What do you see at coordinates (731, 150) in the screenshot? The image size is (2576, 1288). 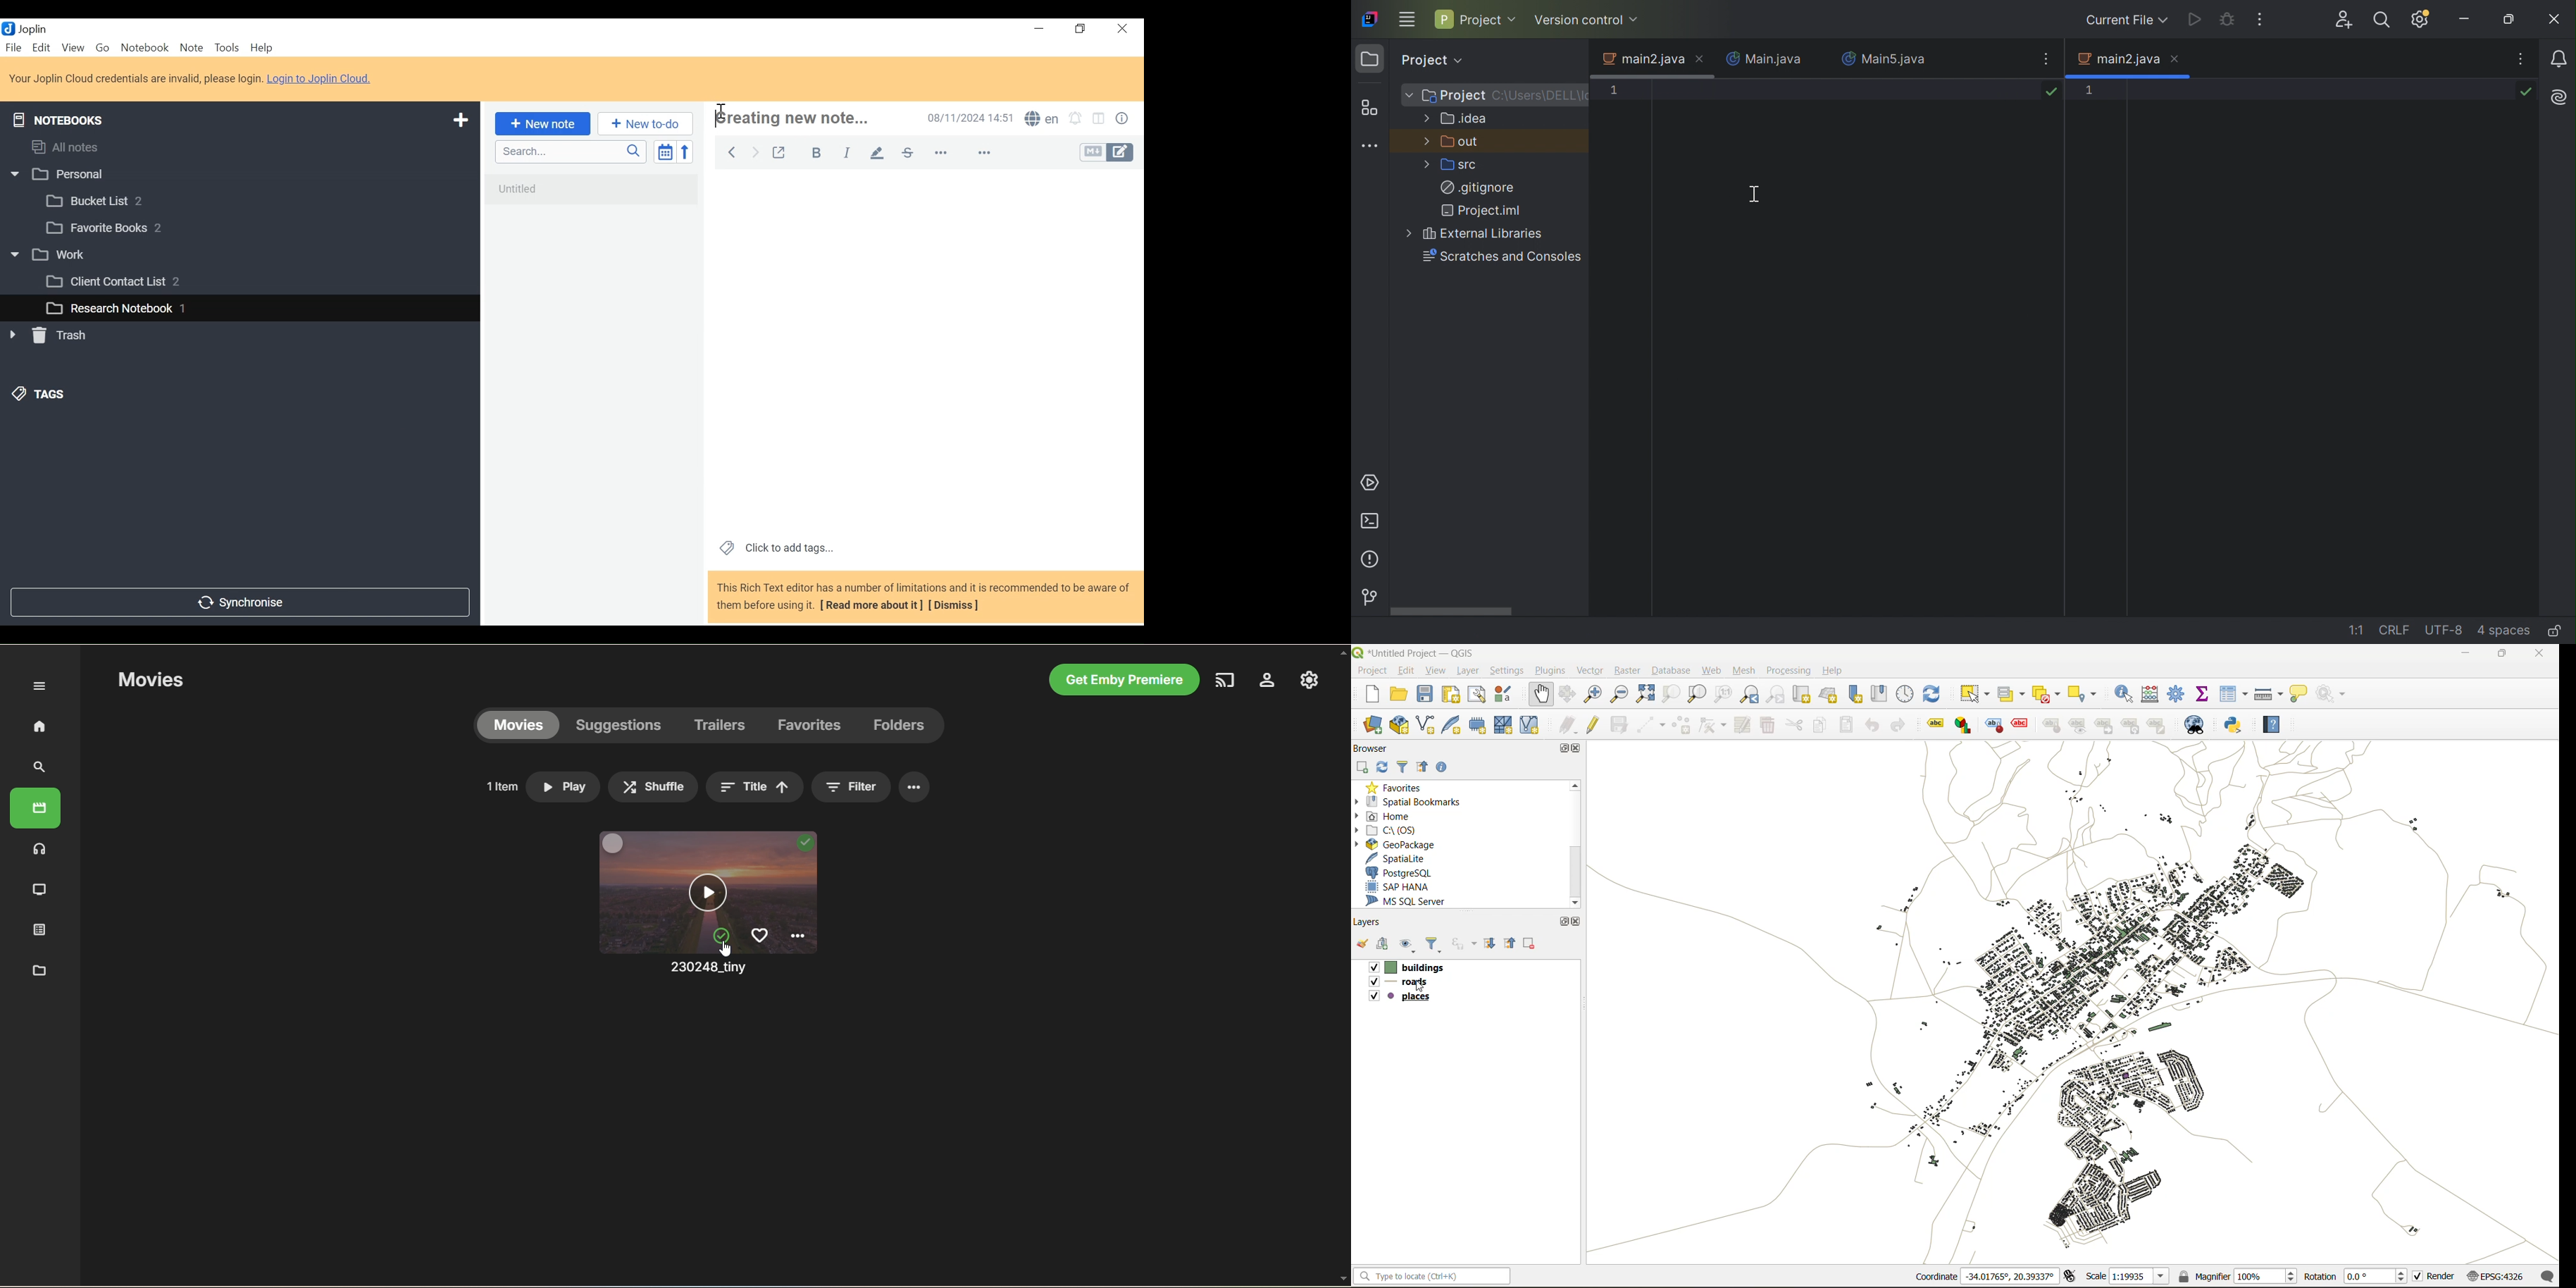 I see `Back` at bounding box center [731, 150].